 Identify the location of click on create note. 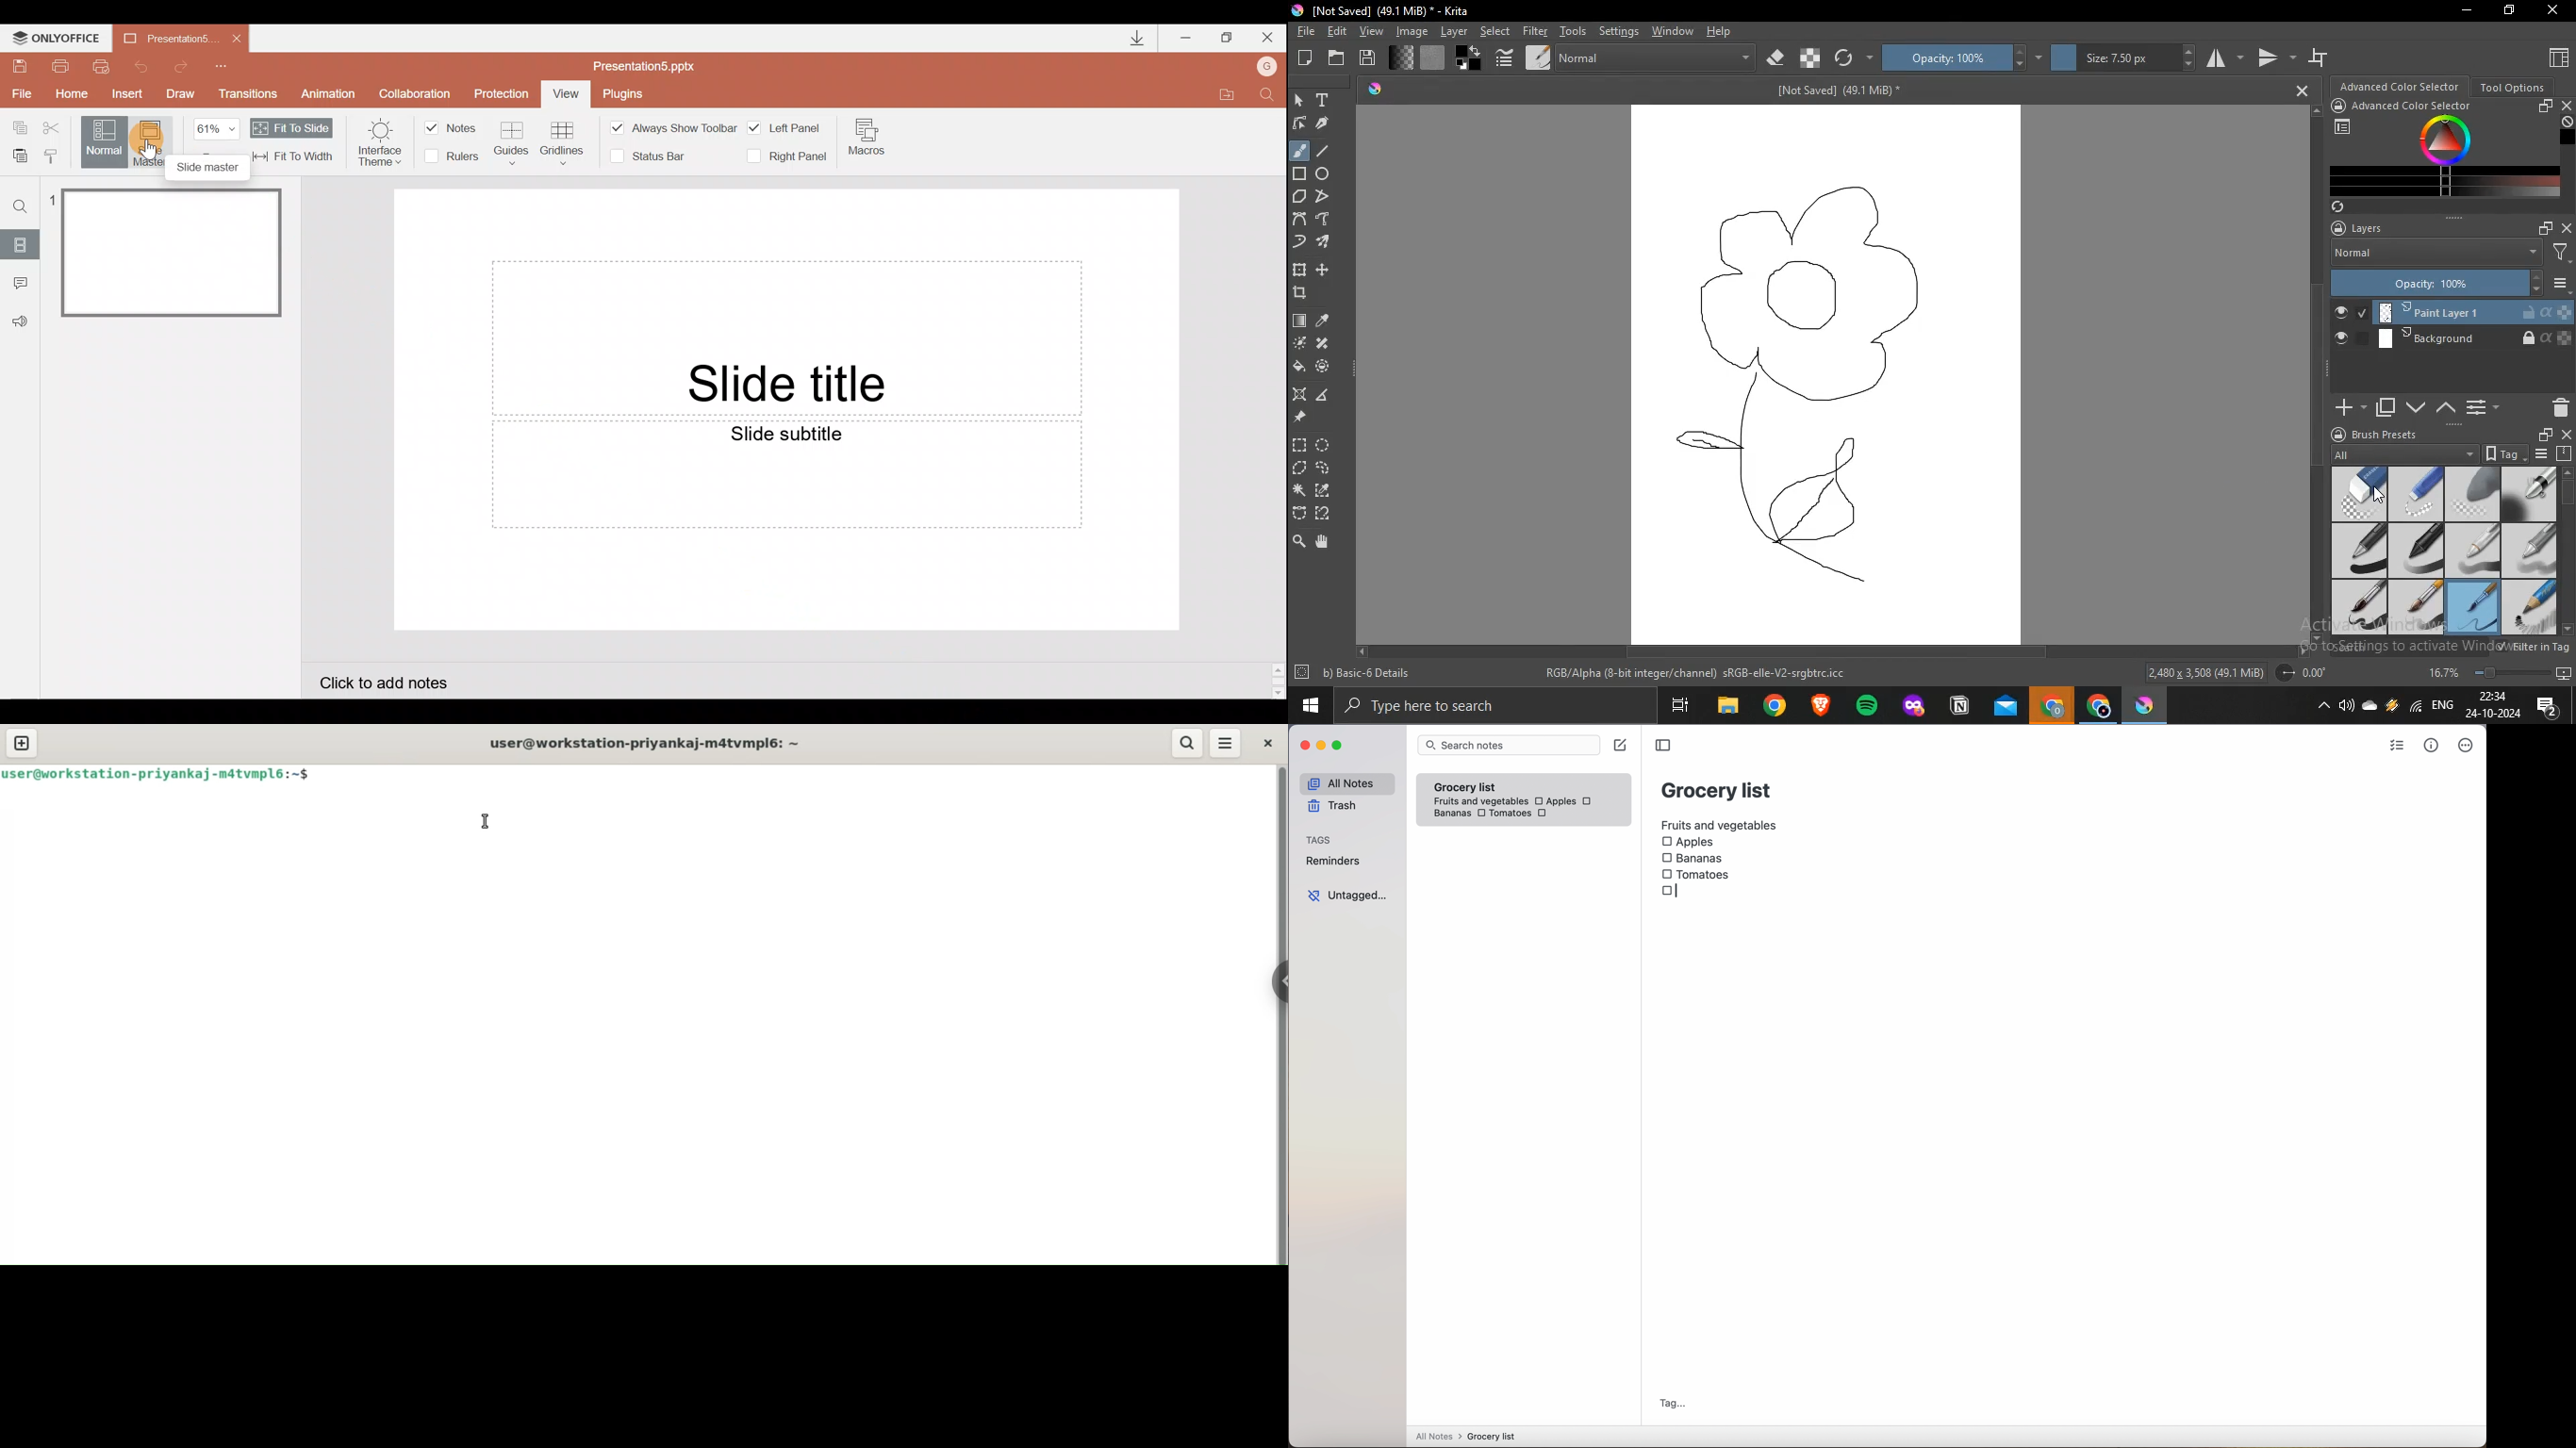
(1622, 746).